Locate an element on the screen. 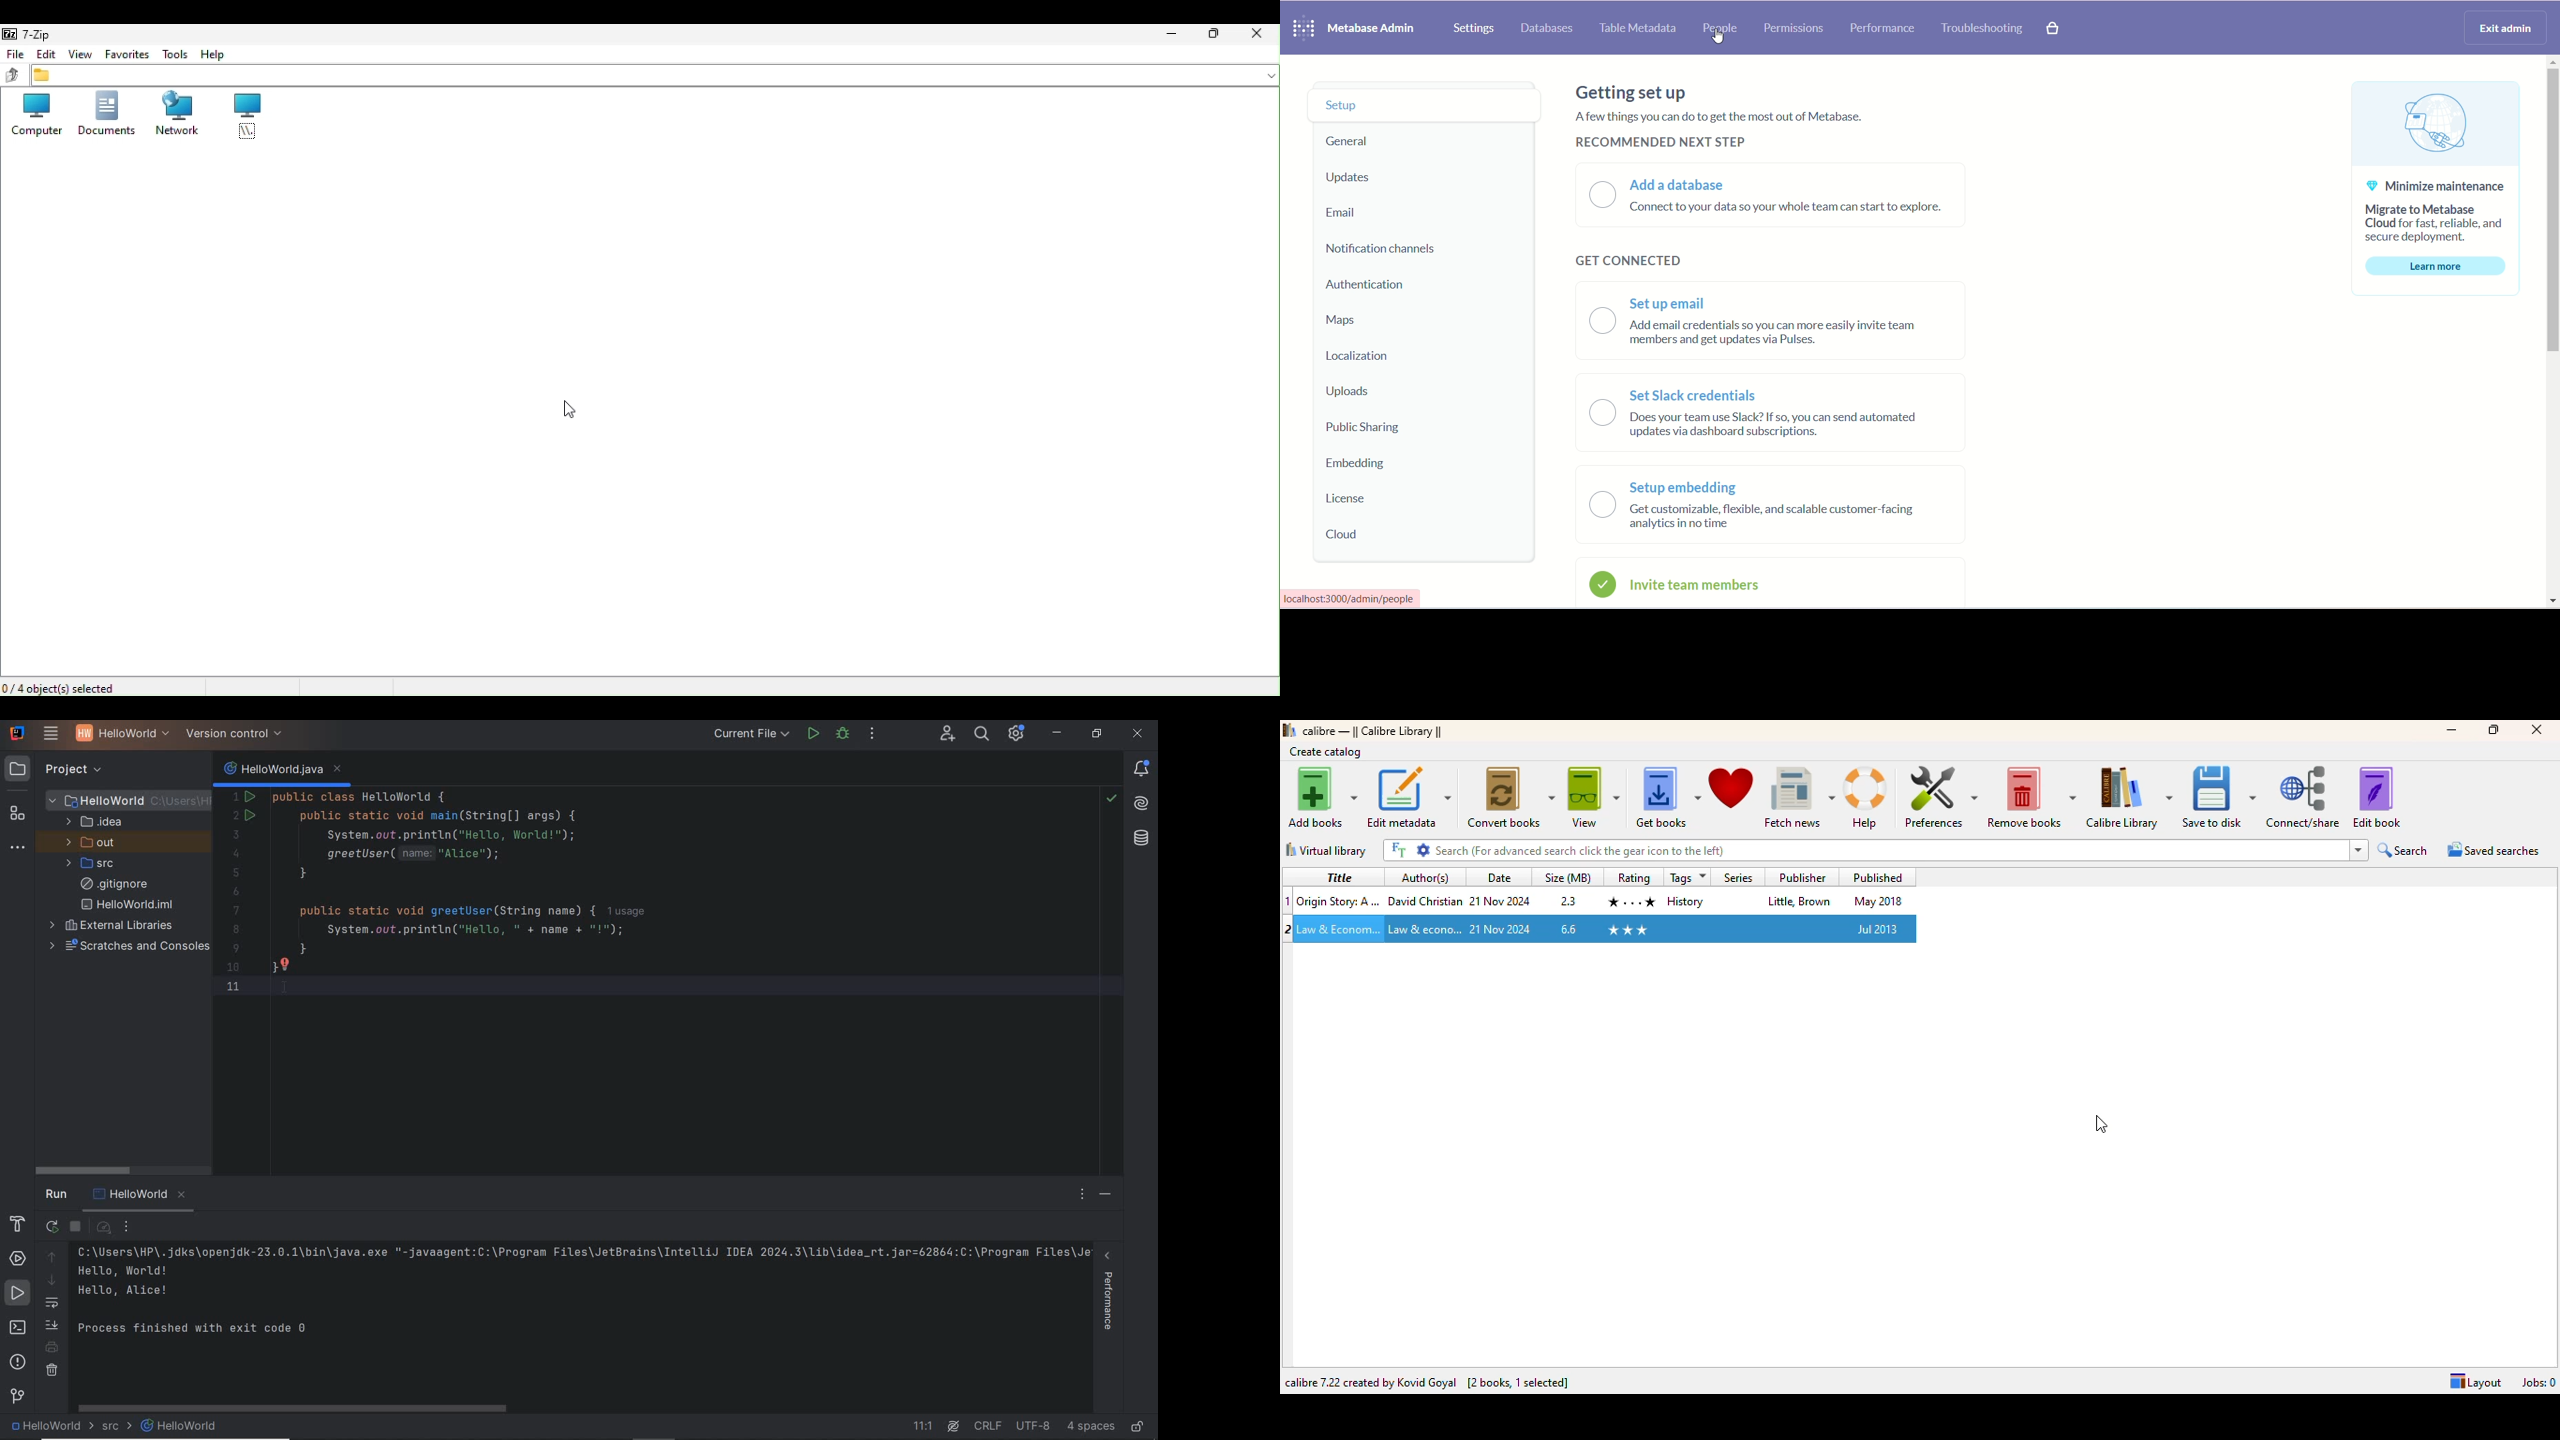 The height and width of the screenshot is (1456, 2576). Documents is located at coordinates (105, 116).